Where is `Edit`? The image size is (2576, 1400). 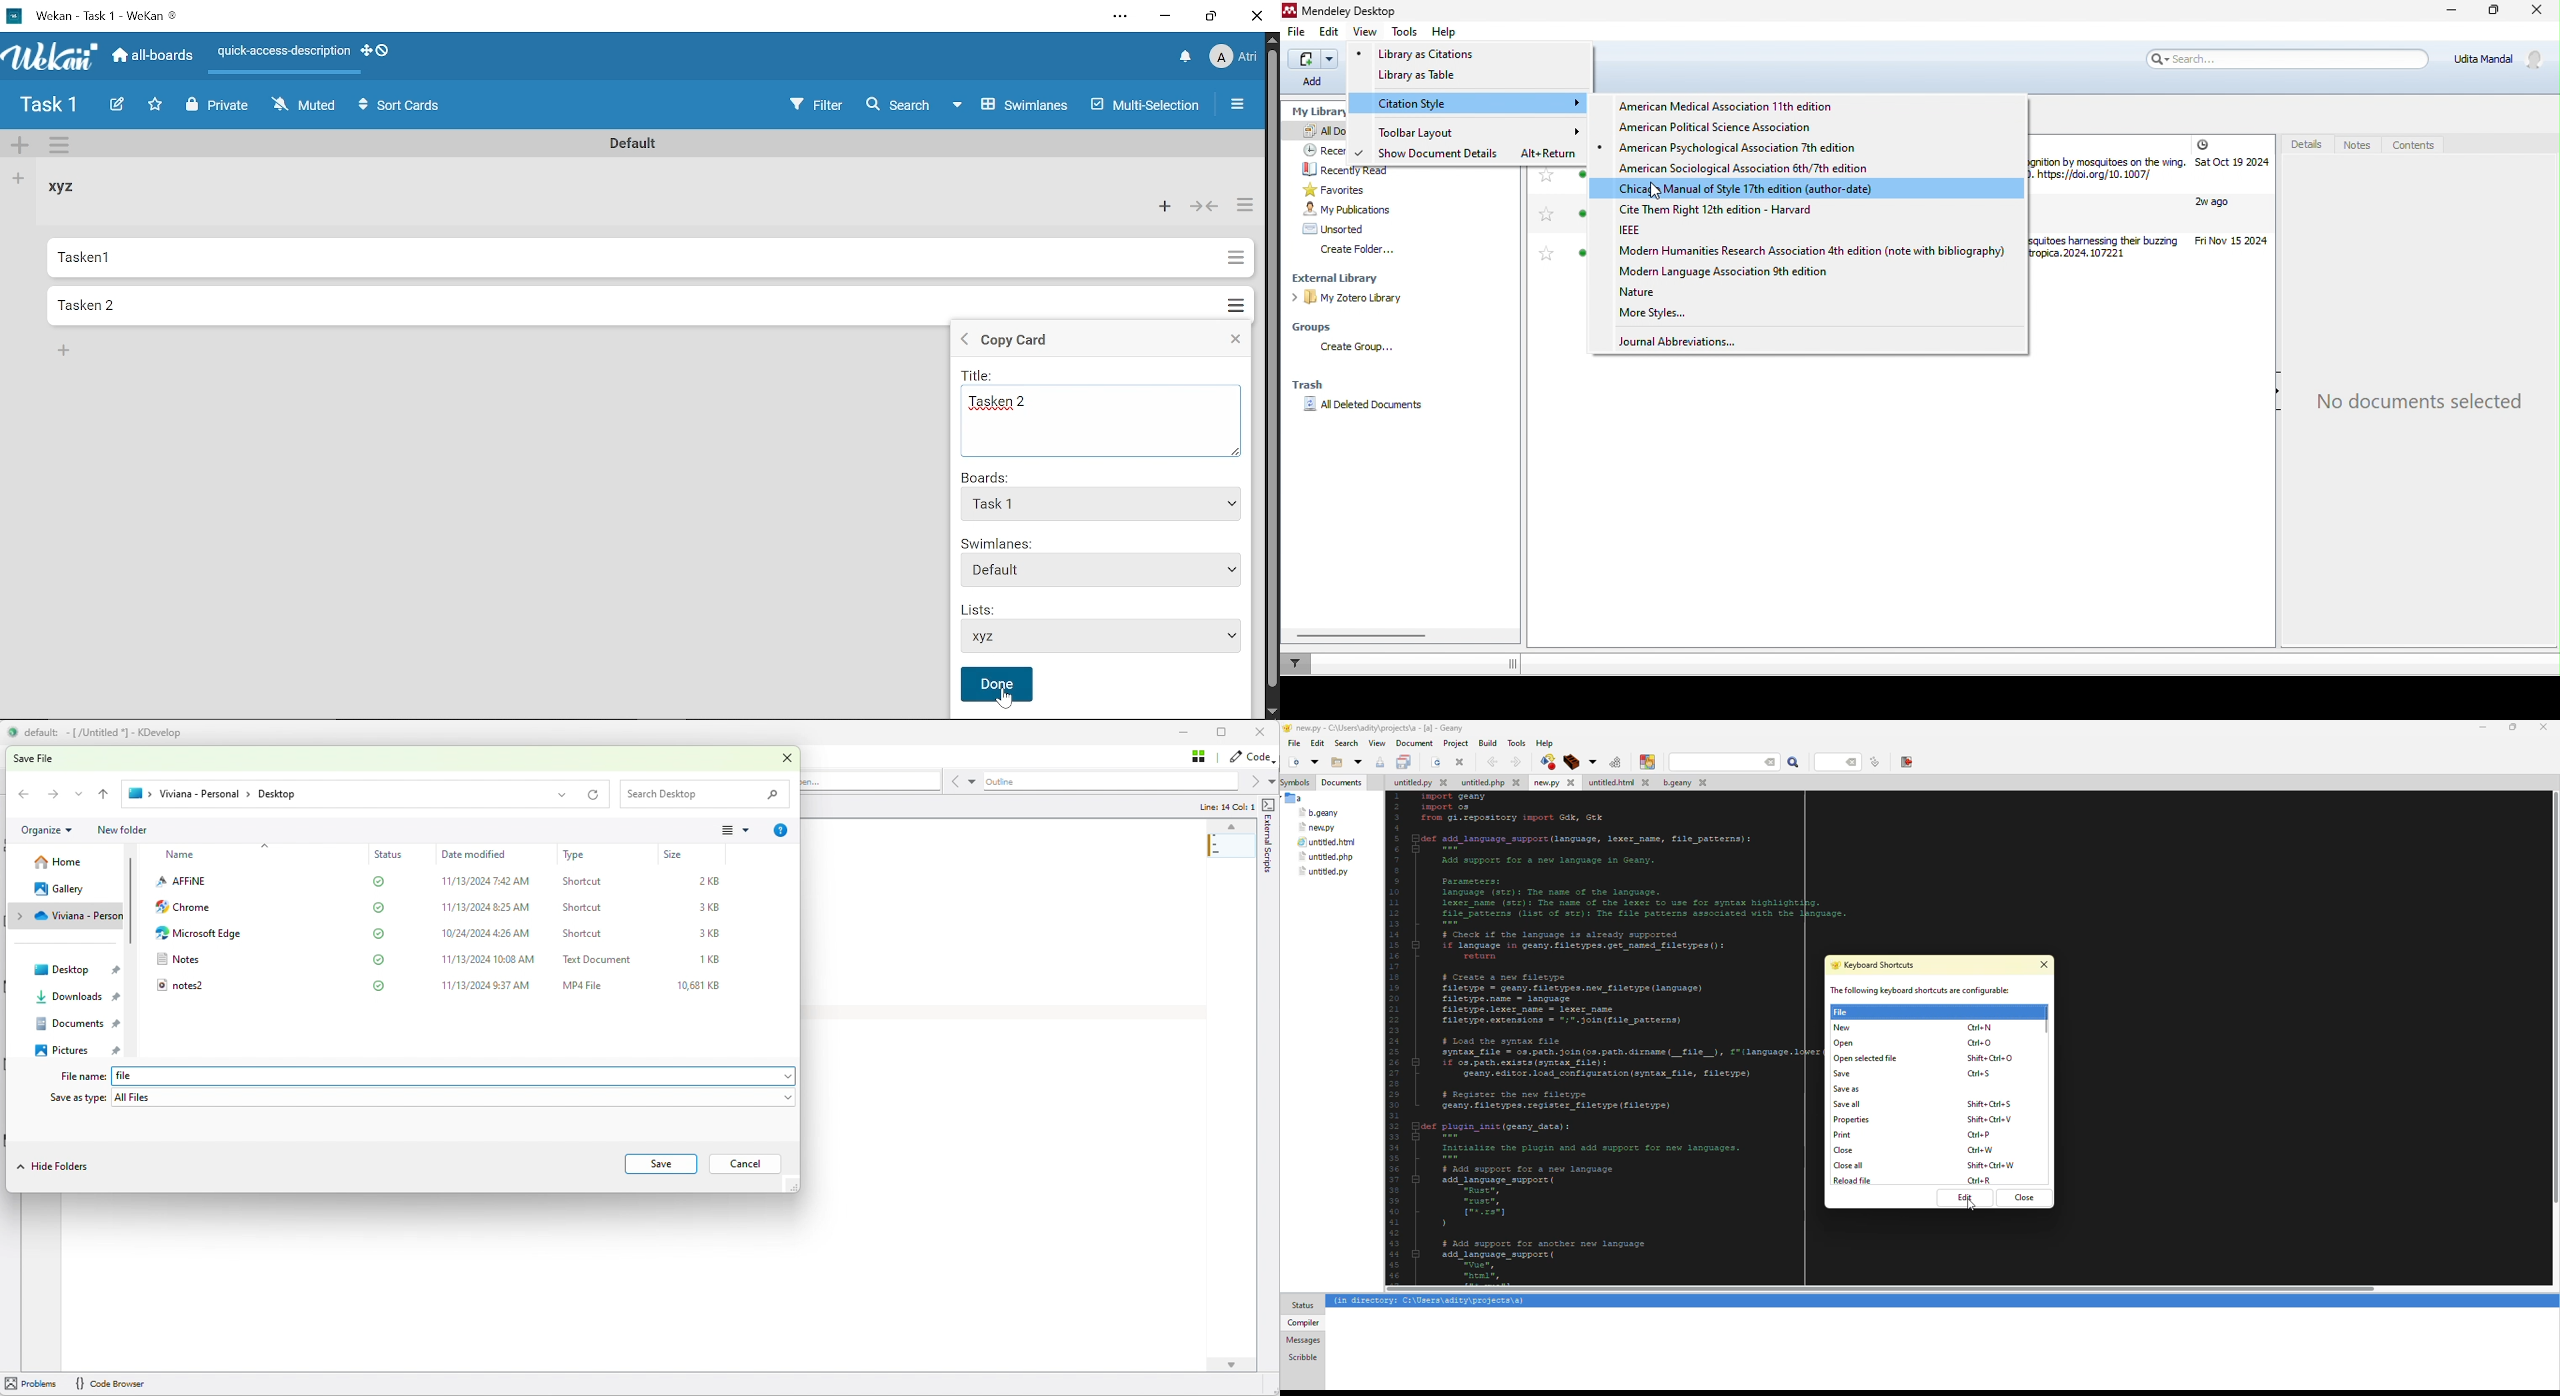
Edit is located at coordinates (118, 105).